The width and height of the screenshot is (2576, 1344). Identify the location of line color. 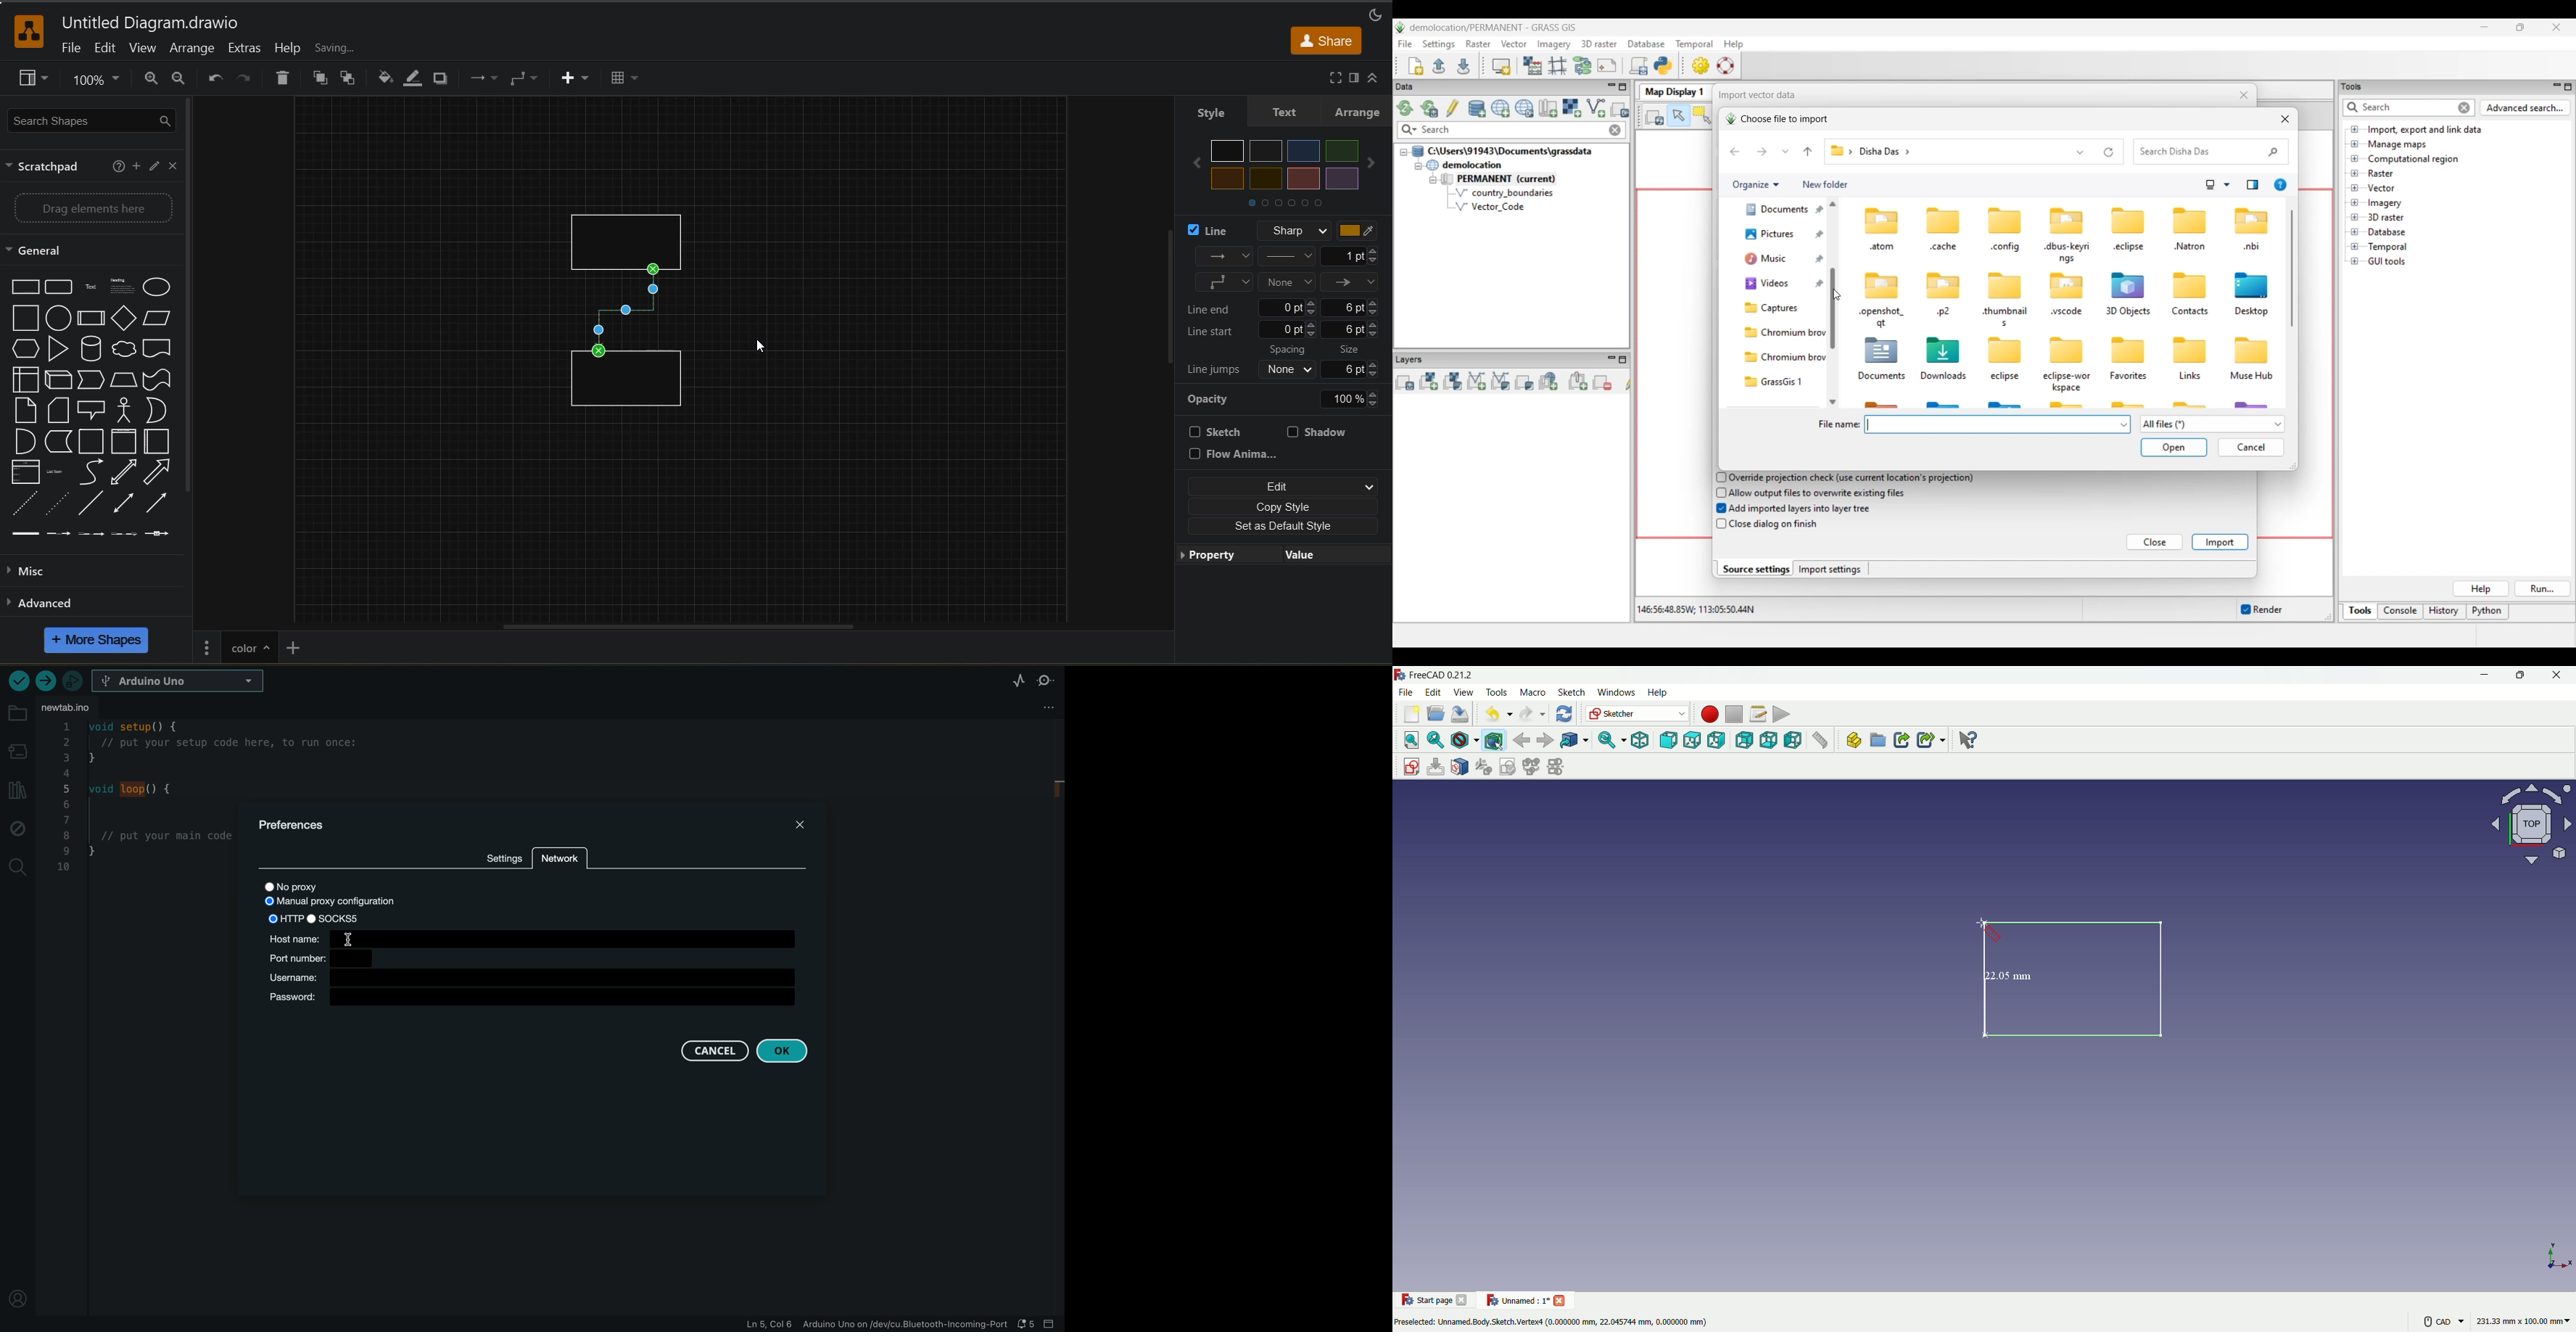
(1363, 231).